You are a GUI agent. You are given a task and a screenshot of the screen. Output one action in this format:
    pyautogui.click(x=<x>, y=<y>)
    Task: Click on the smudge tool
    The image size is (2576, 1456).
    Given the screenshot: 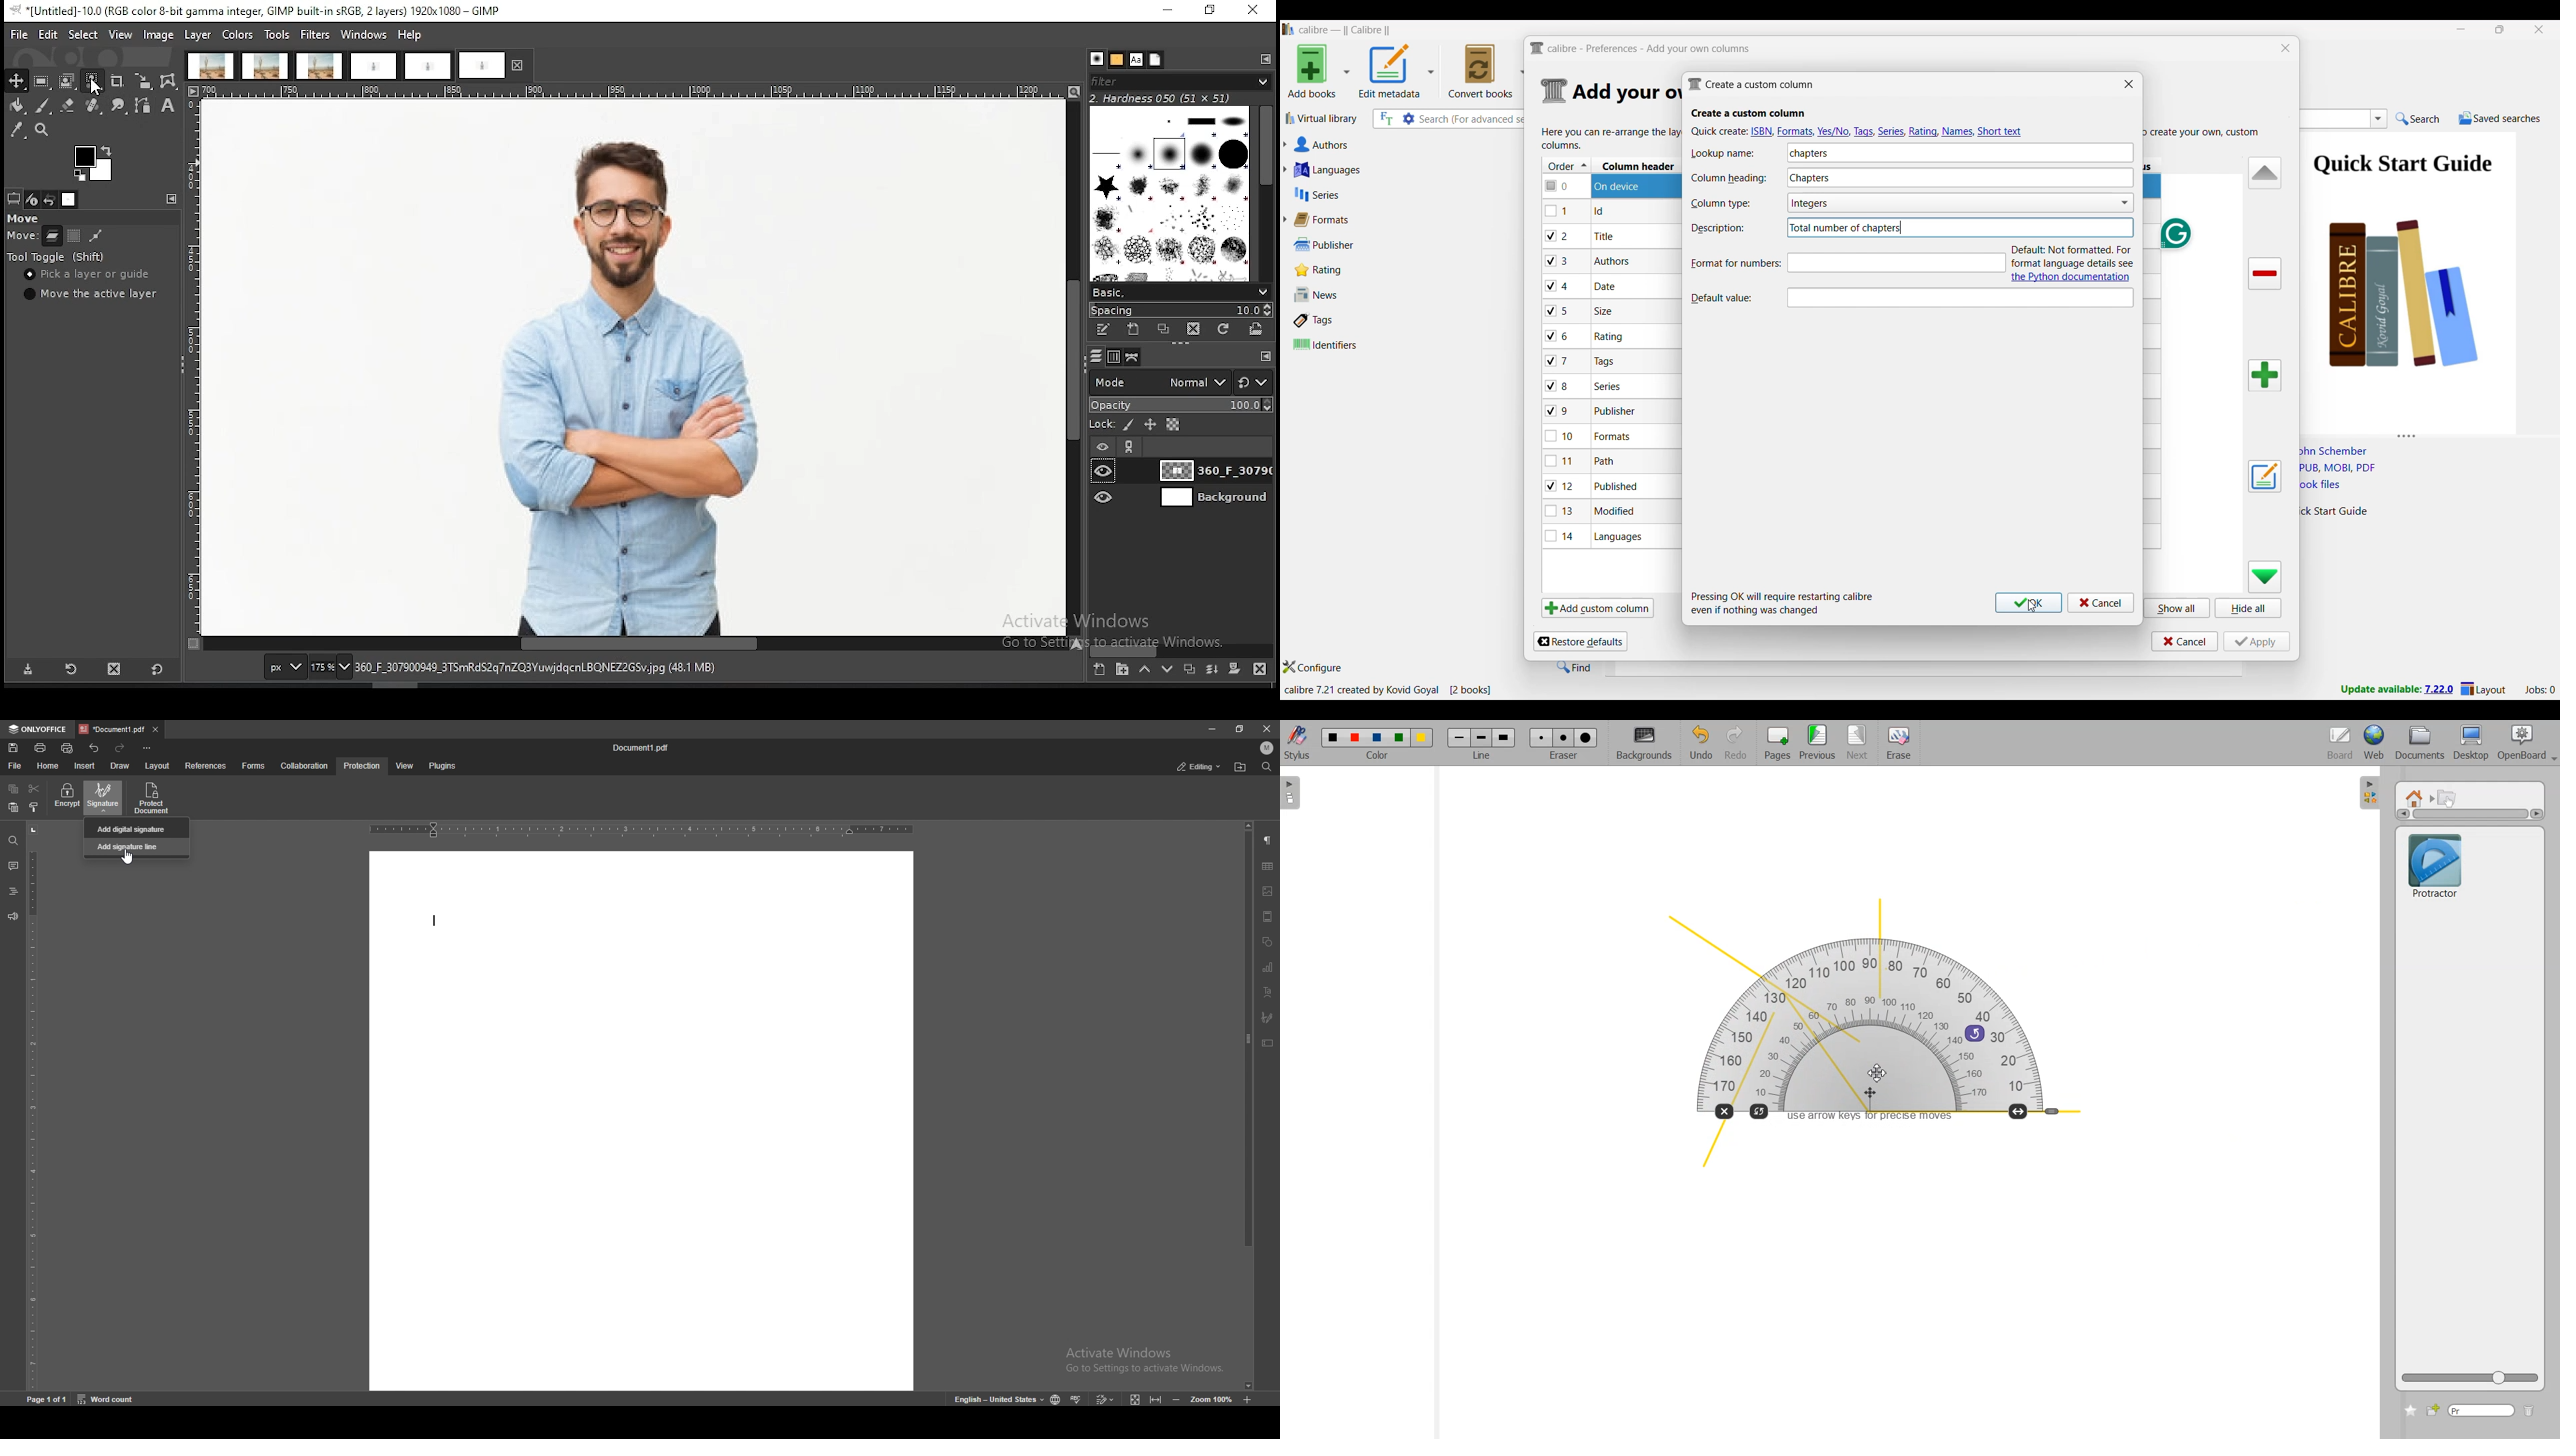 What is the action you would take?
    pyautogui.click(x=119, y=106)
    